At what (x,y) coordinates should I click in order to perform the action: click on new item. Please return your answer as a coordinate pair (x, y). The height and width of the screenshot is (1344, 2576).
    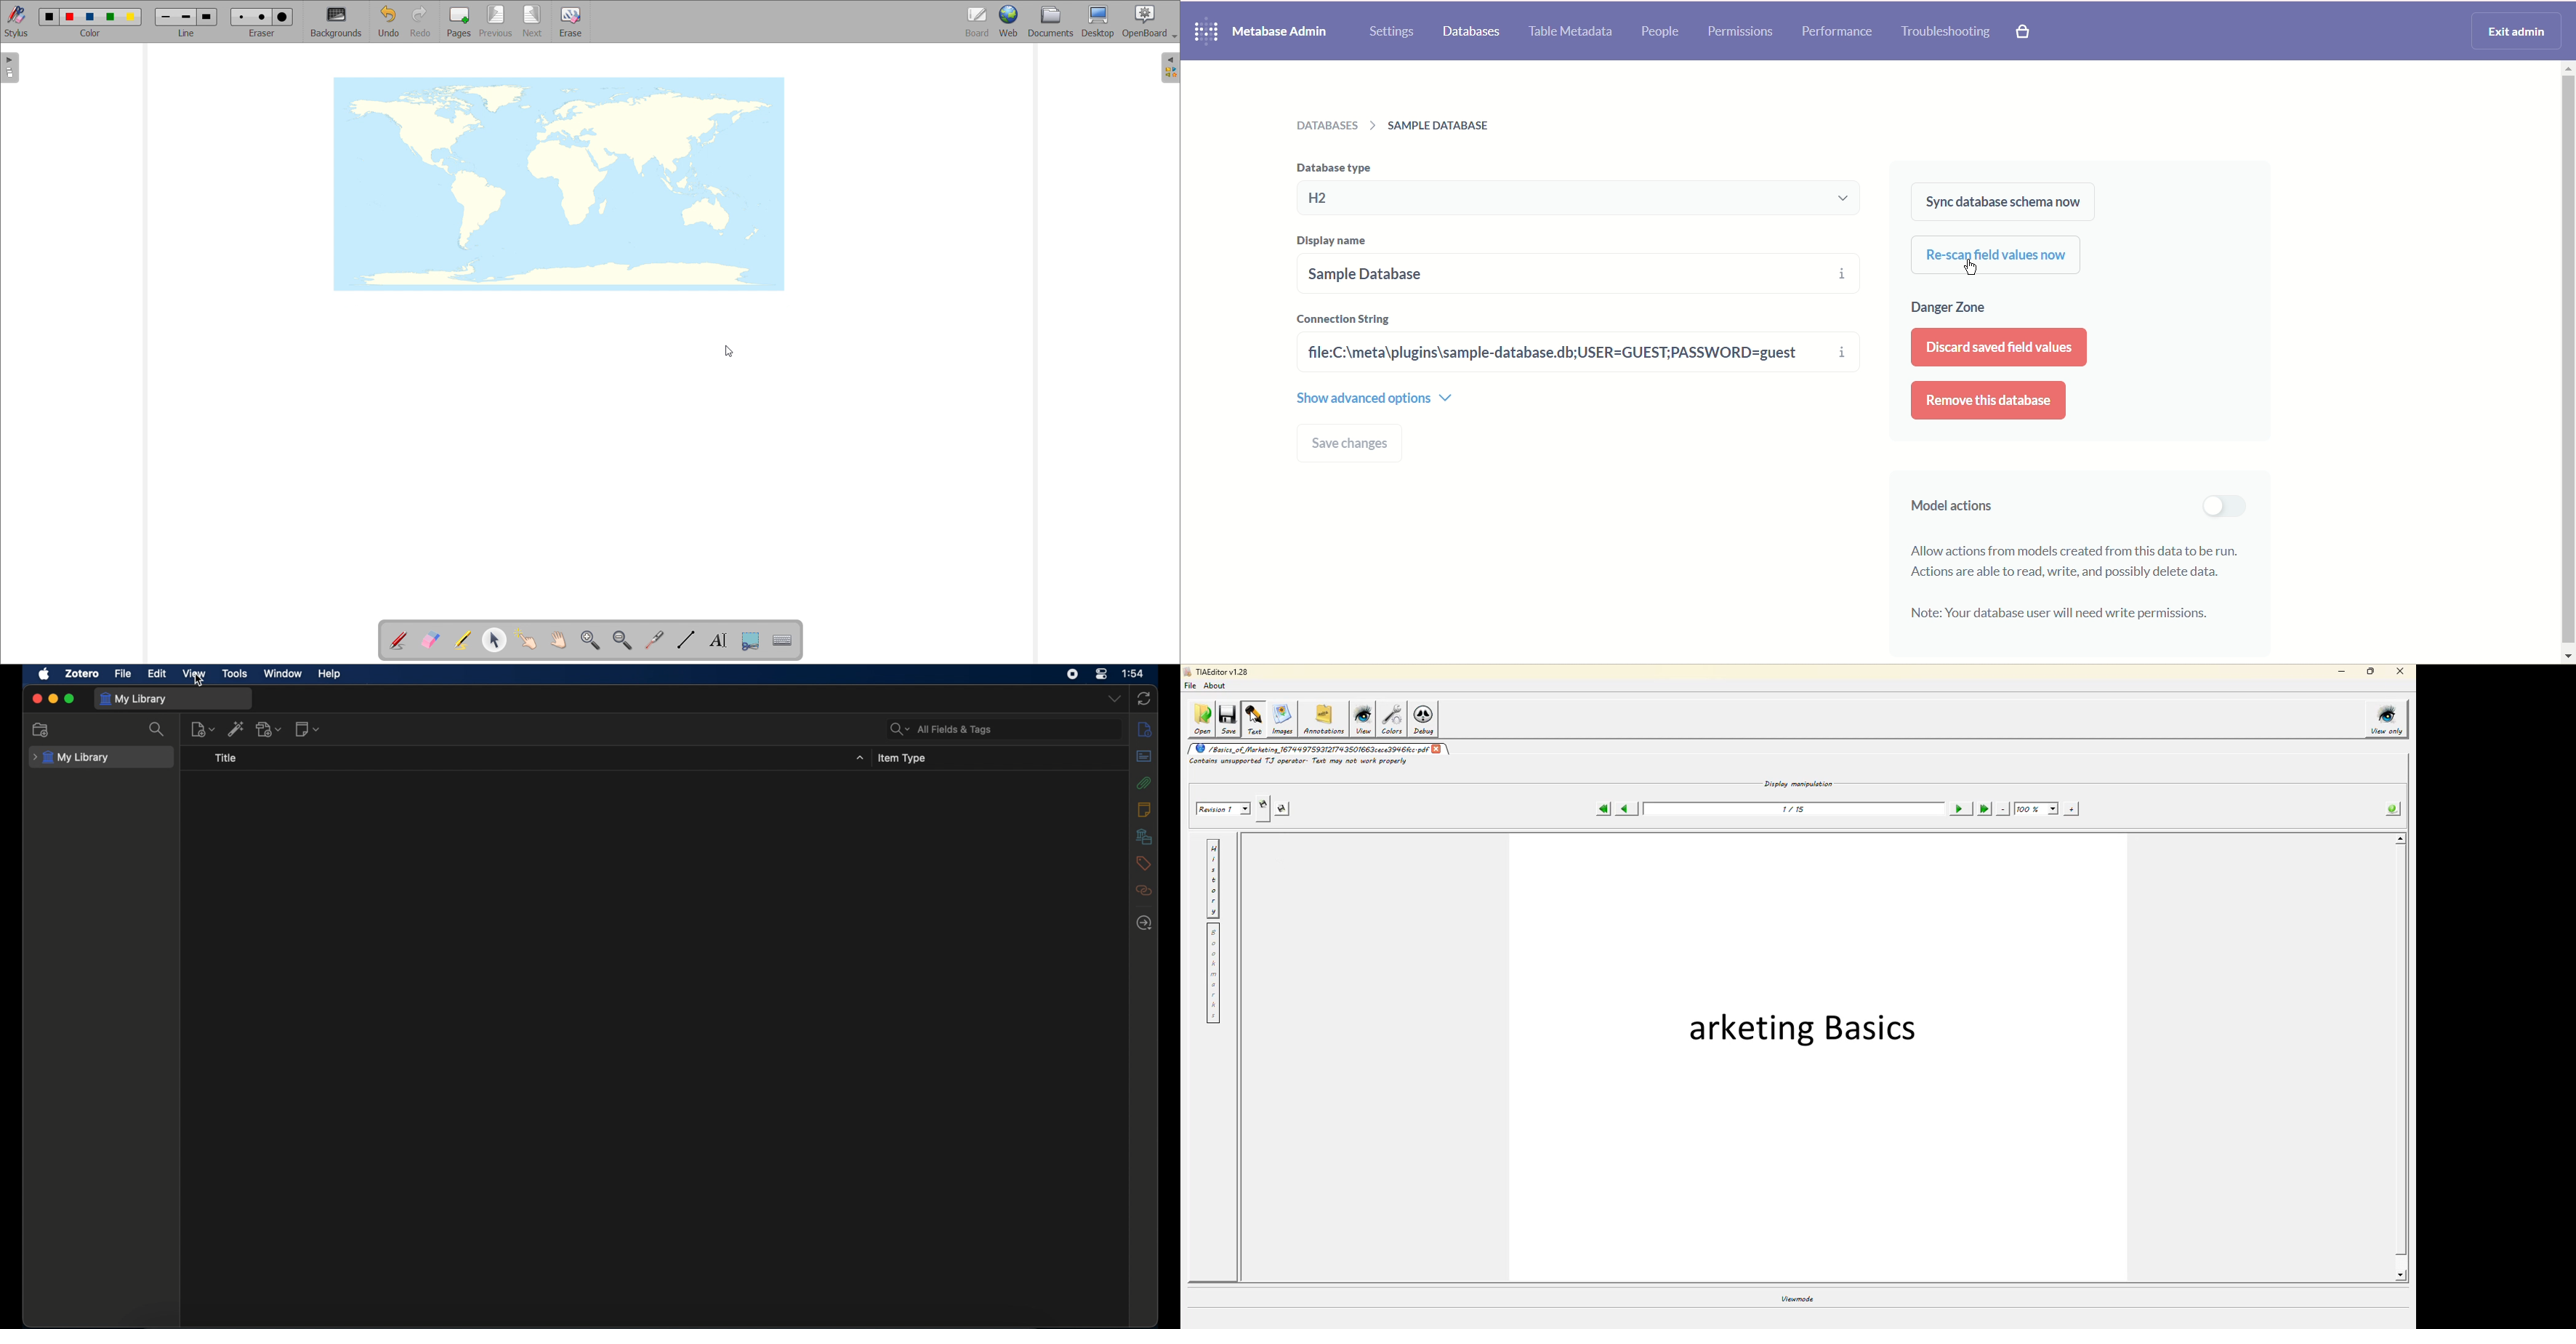
    Looking at the image, I should click on (203, 728).